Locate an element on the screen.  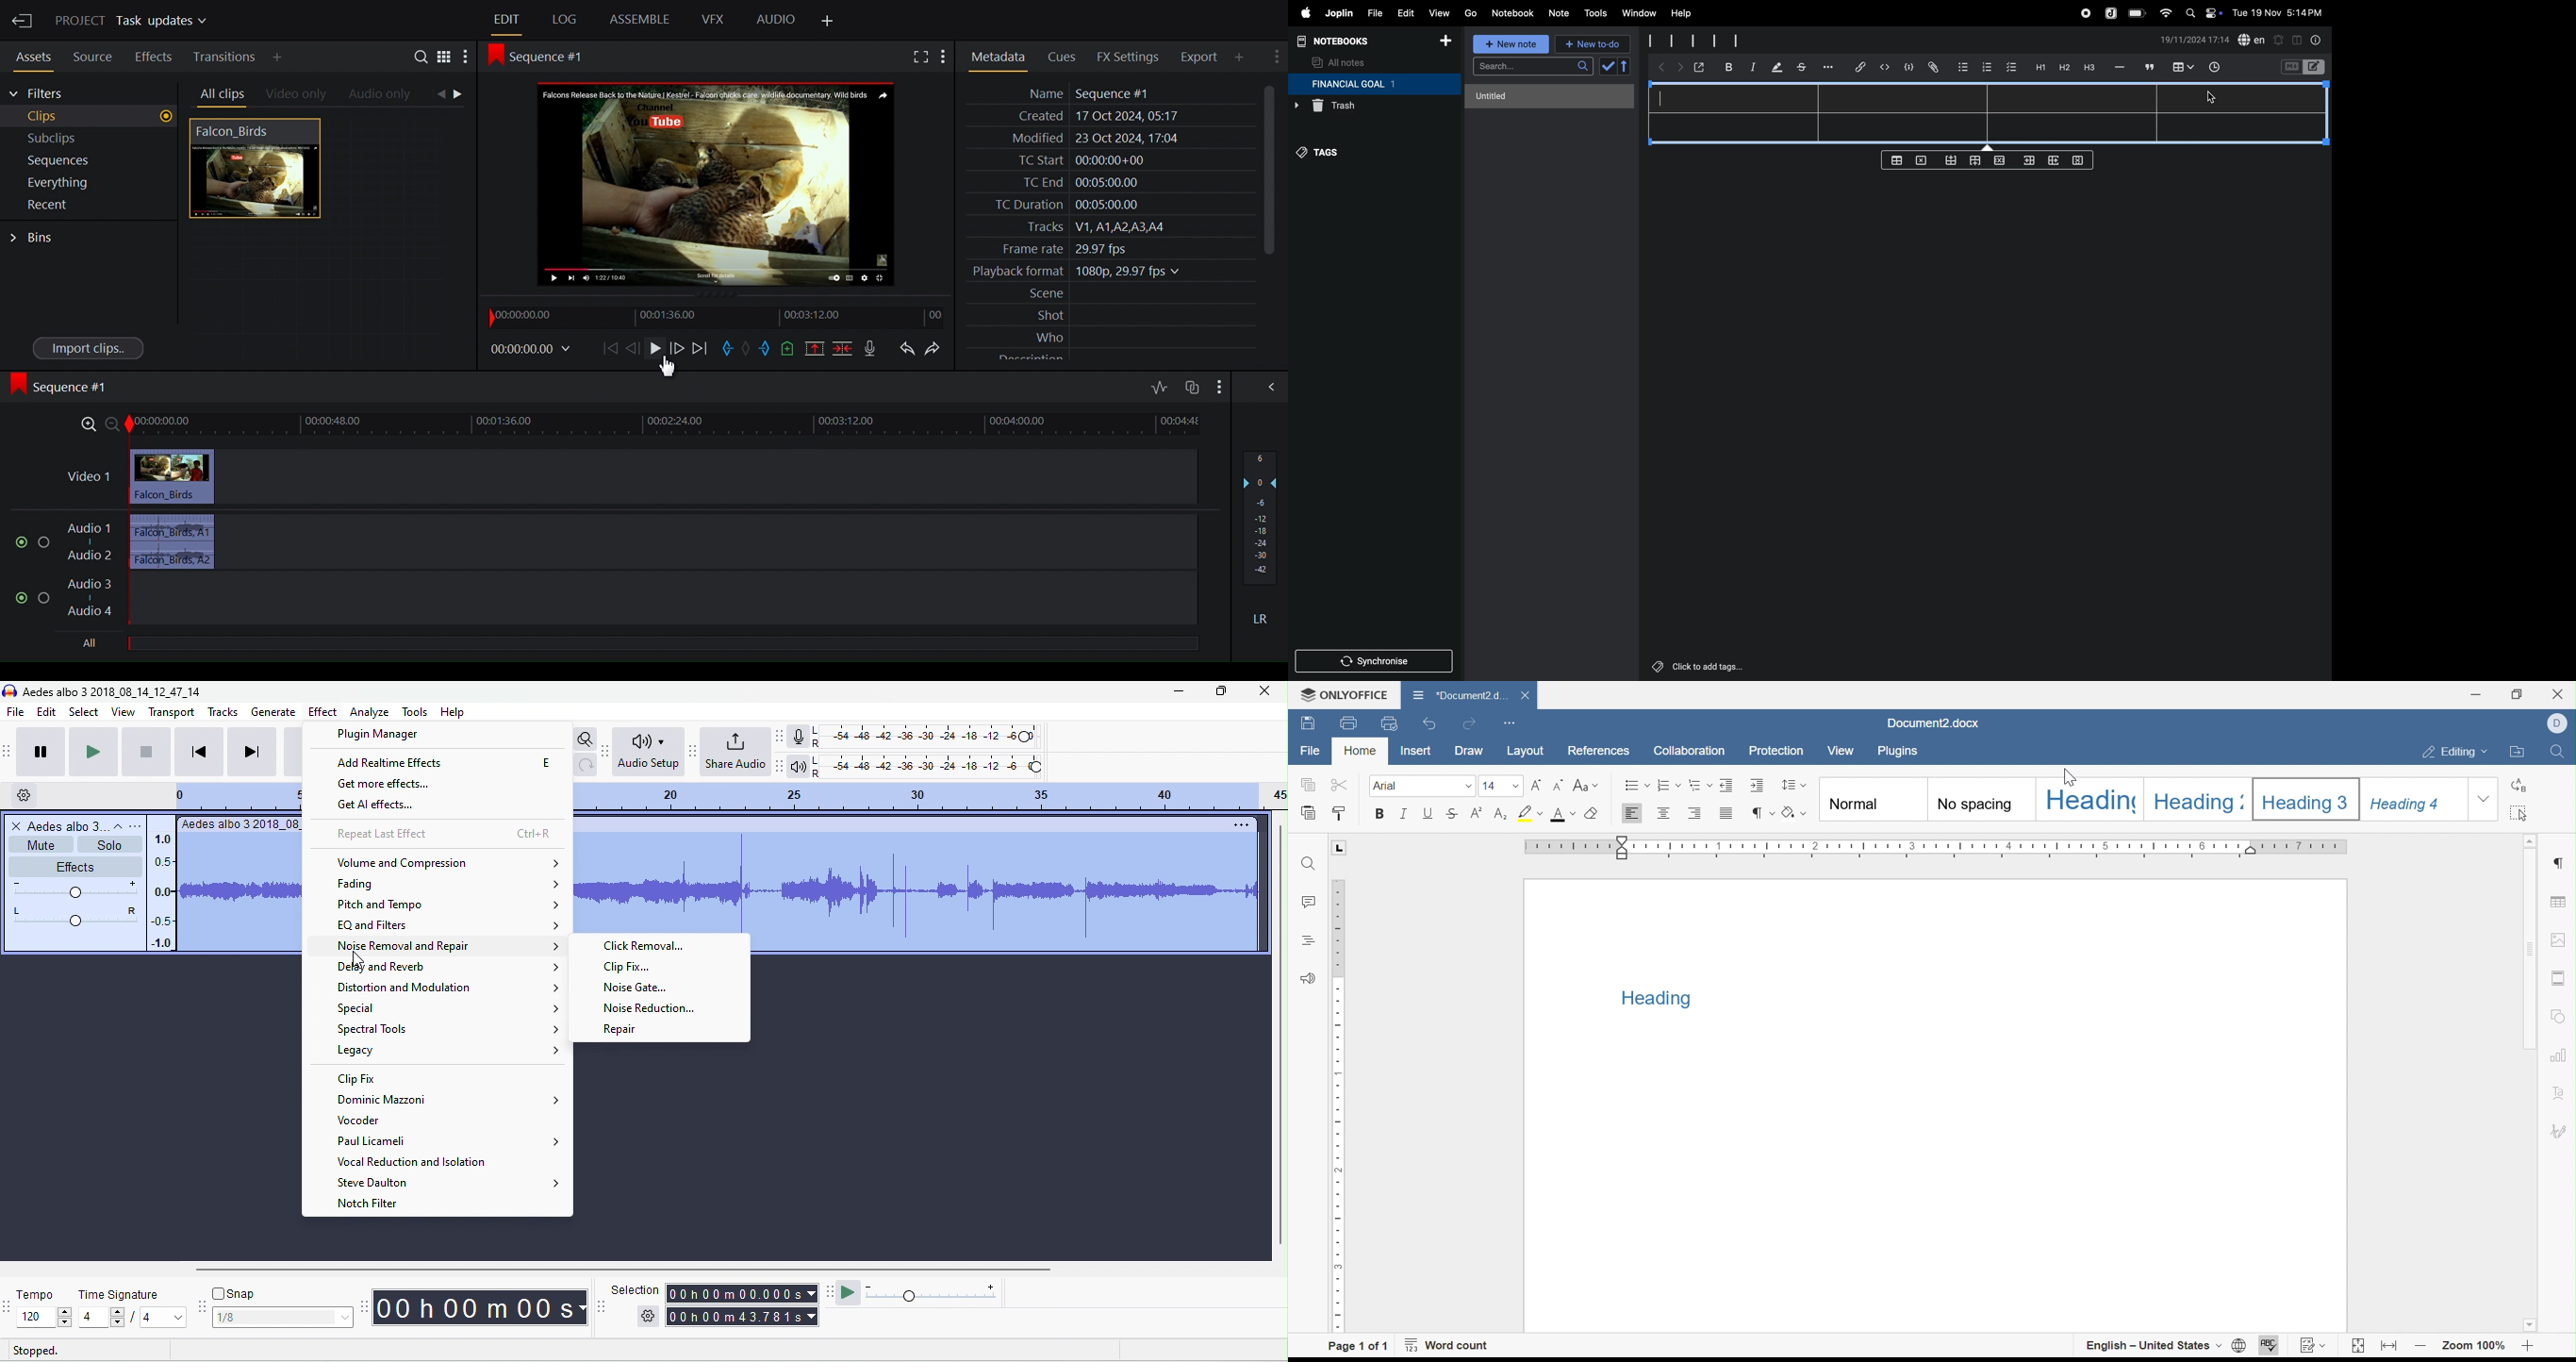
Media Viewer is located at coordinates (718, 183).